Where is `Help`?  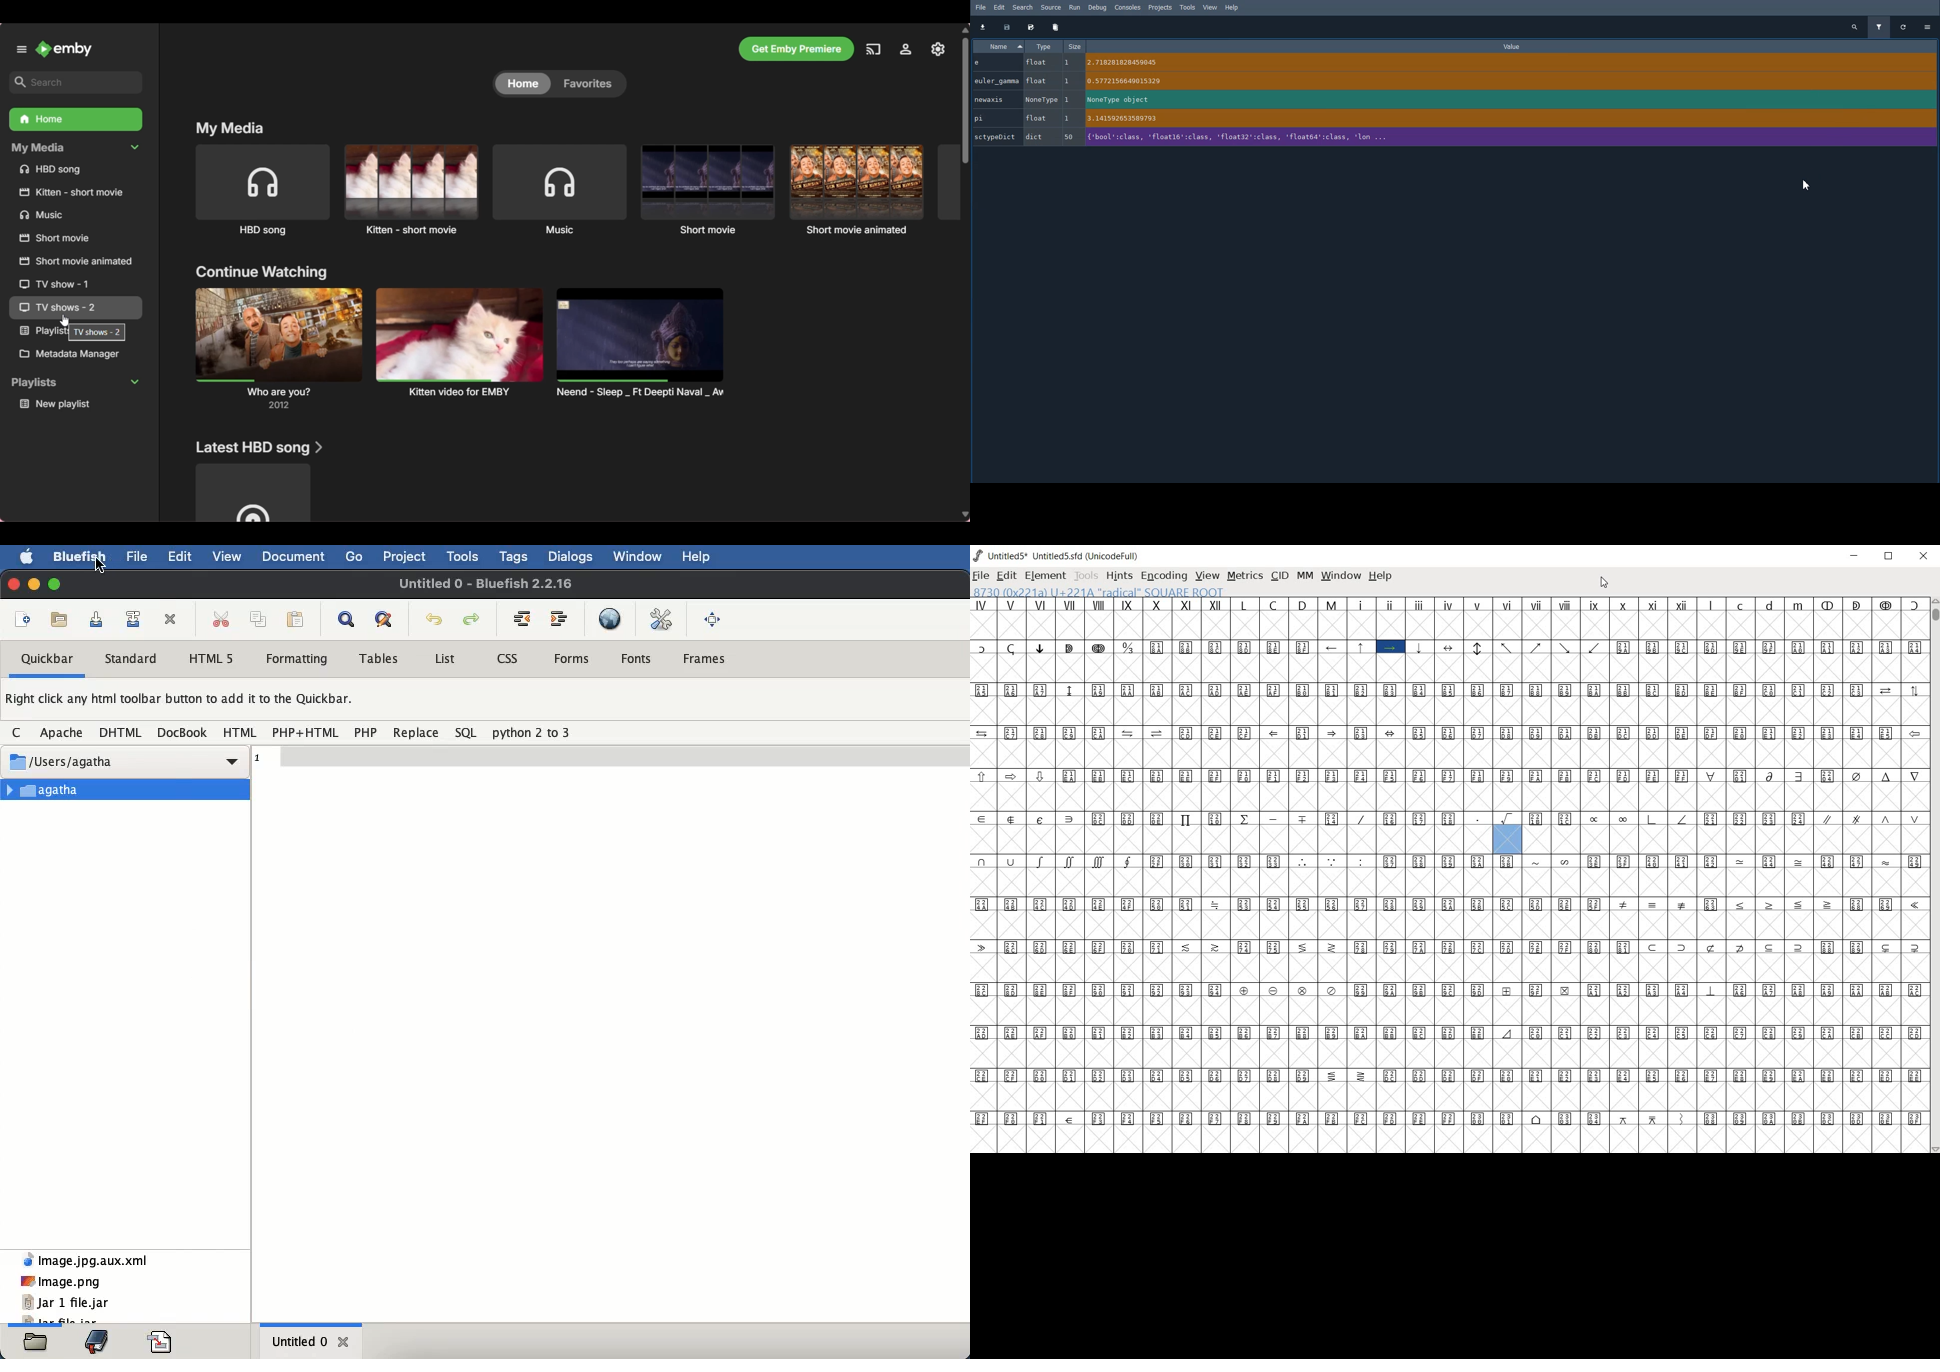
Help is located at coordinates (1234, 8).